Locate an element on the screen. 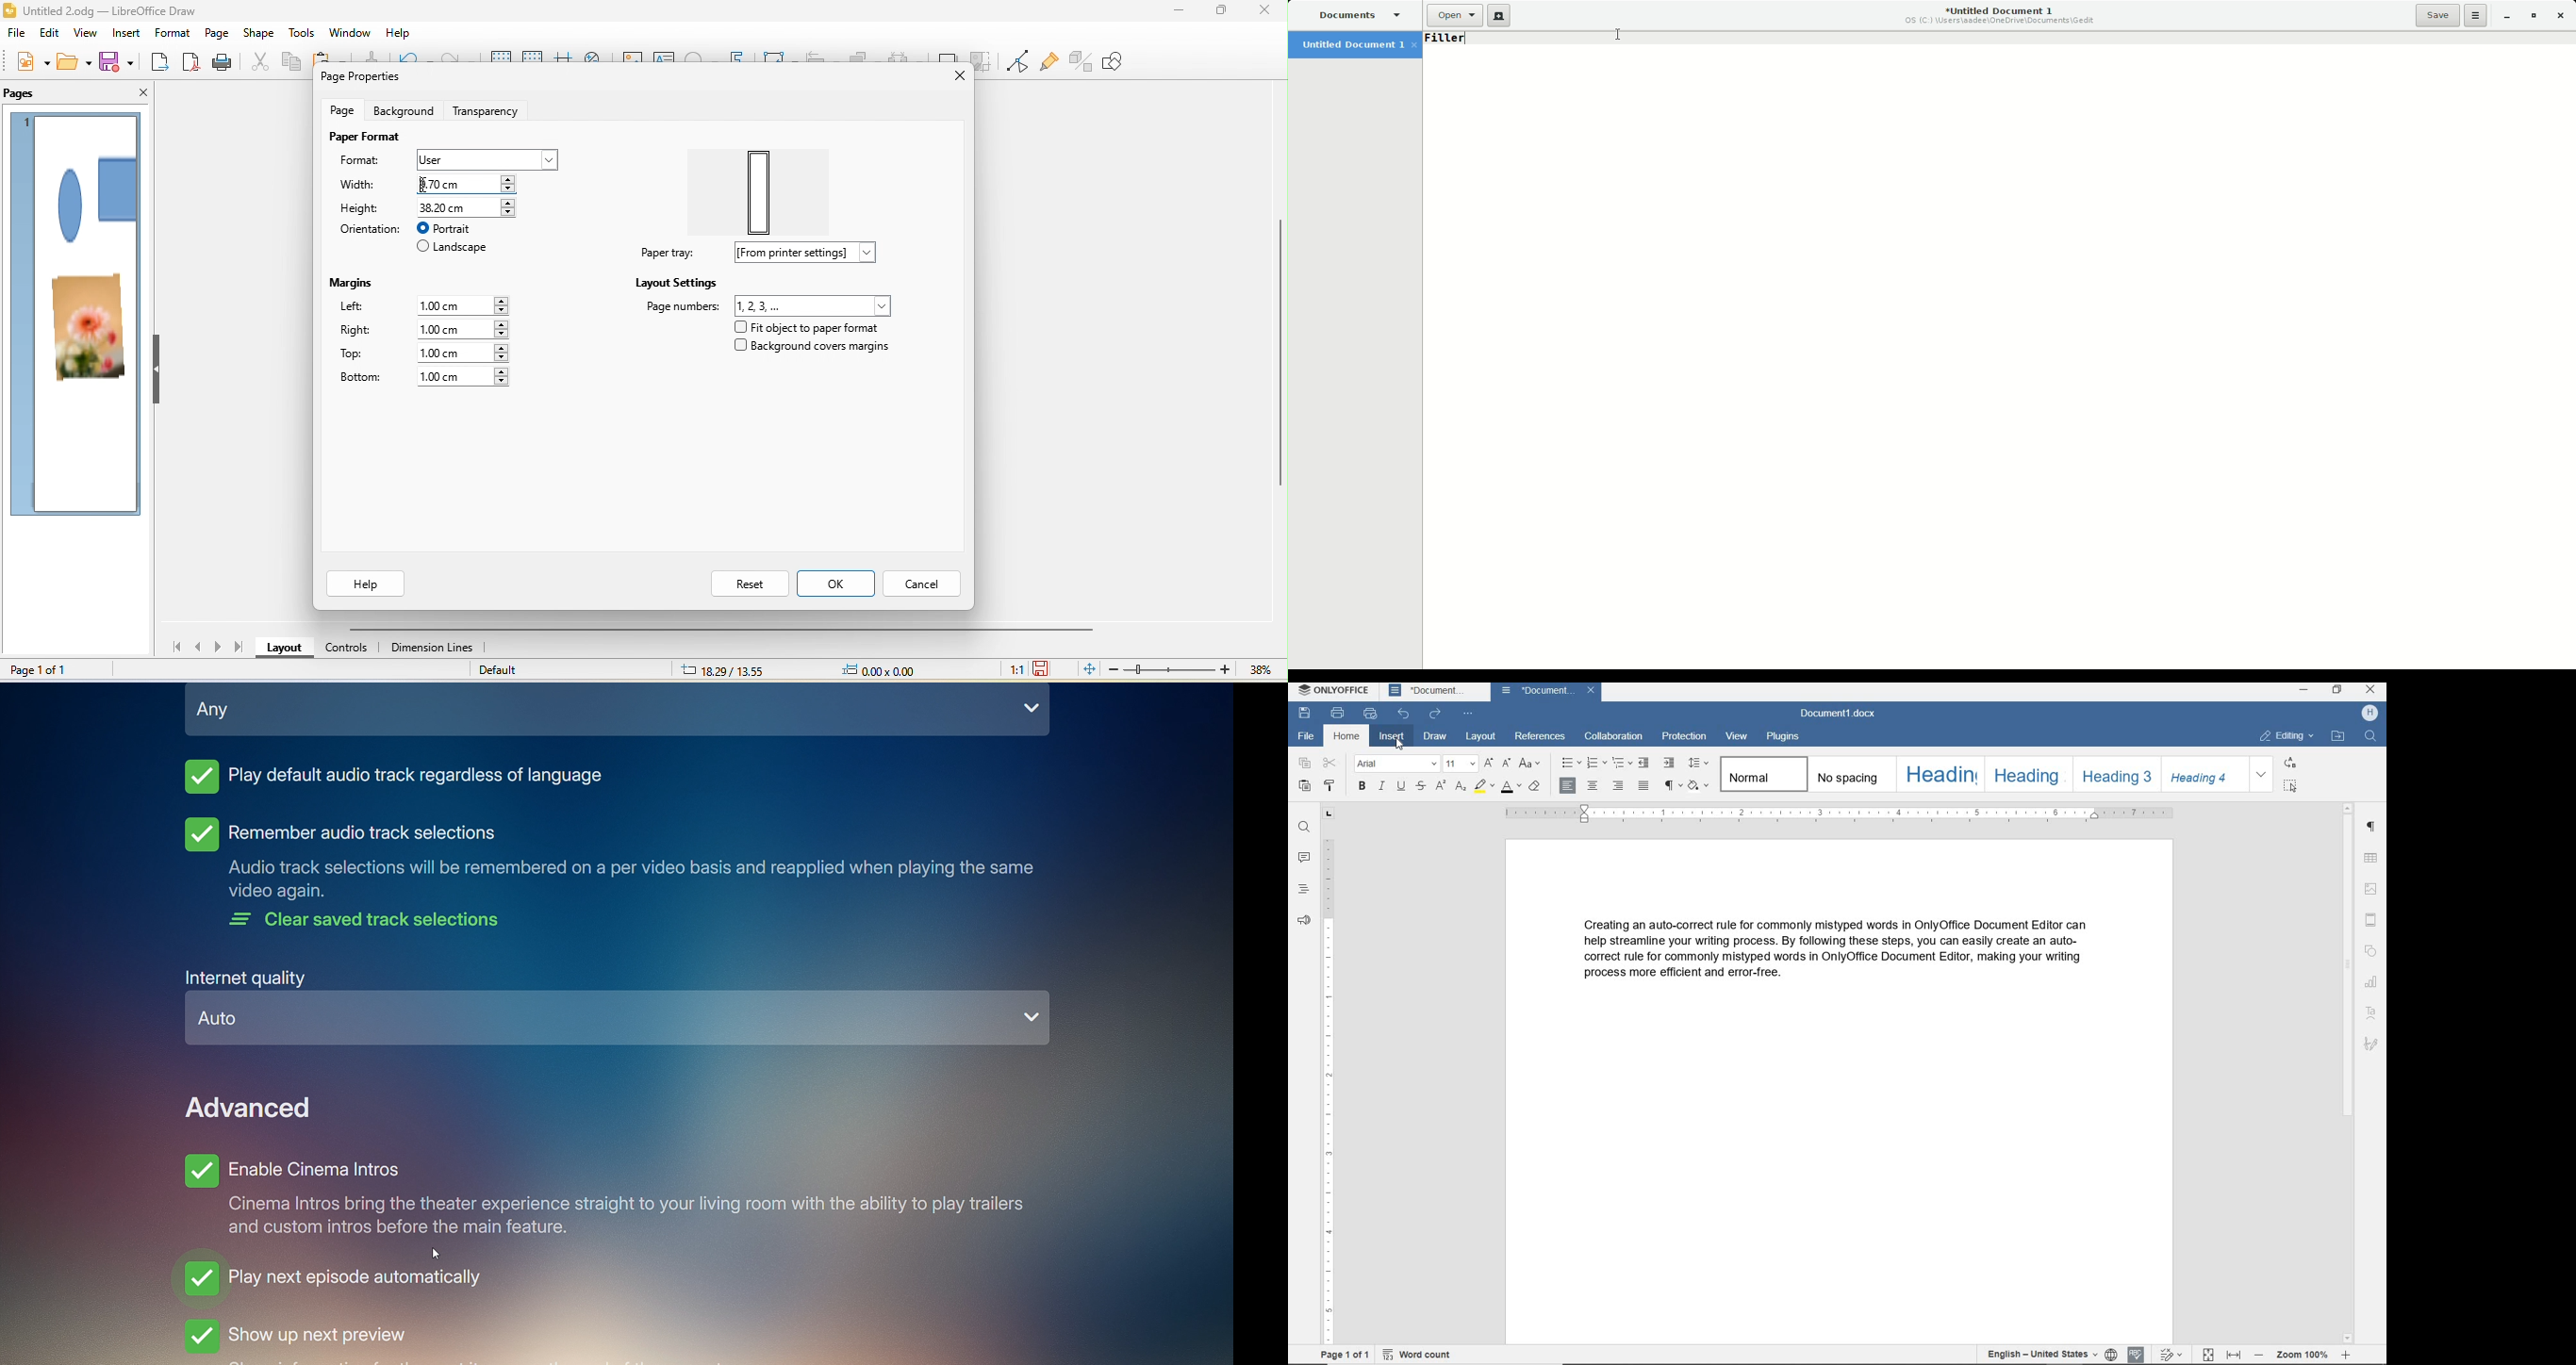 The height and width of the screenshot is (1372, 2576). paper is located at coordinates (754, 191).